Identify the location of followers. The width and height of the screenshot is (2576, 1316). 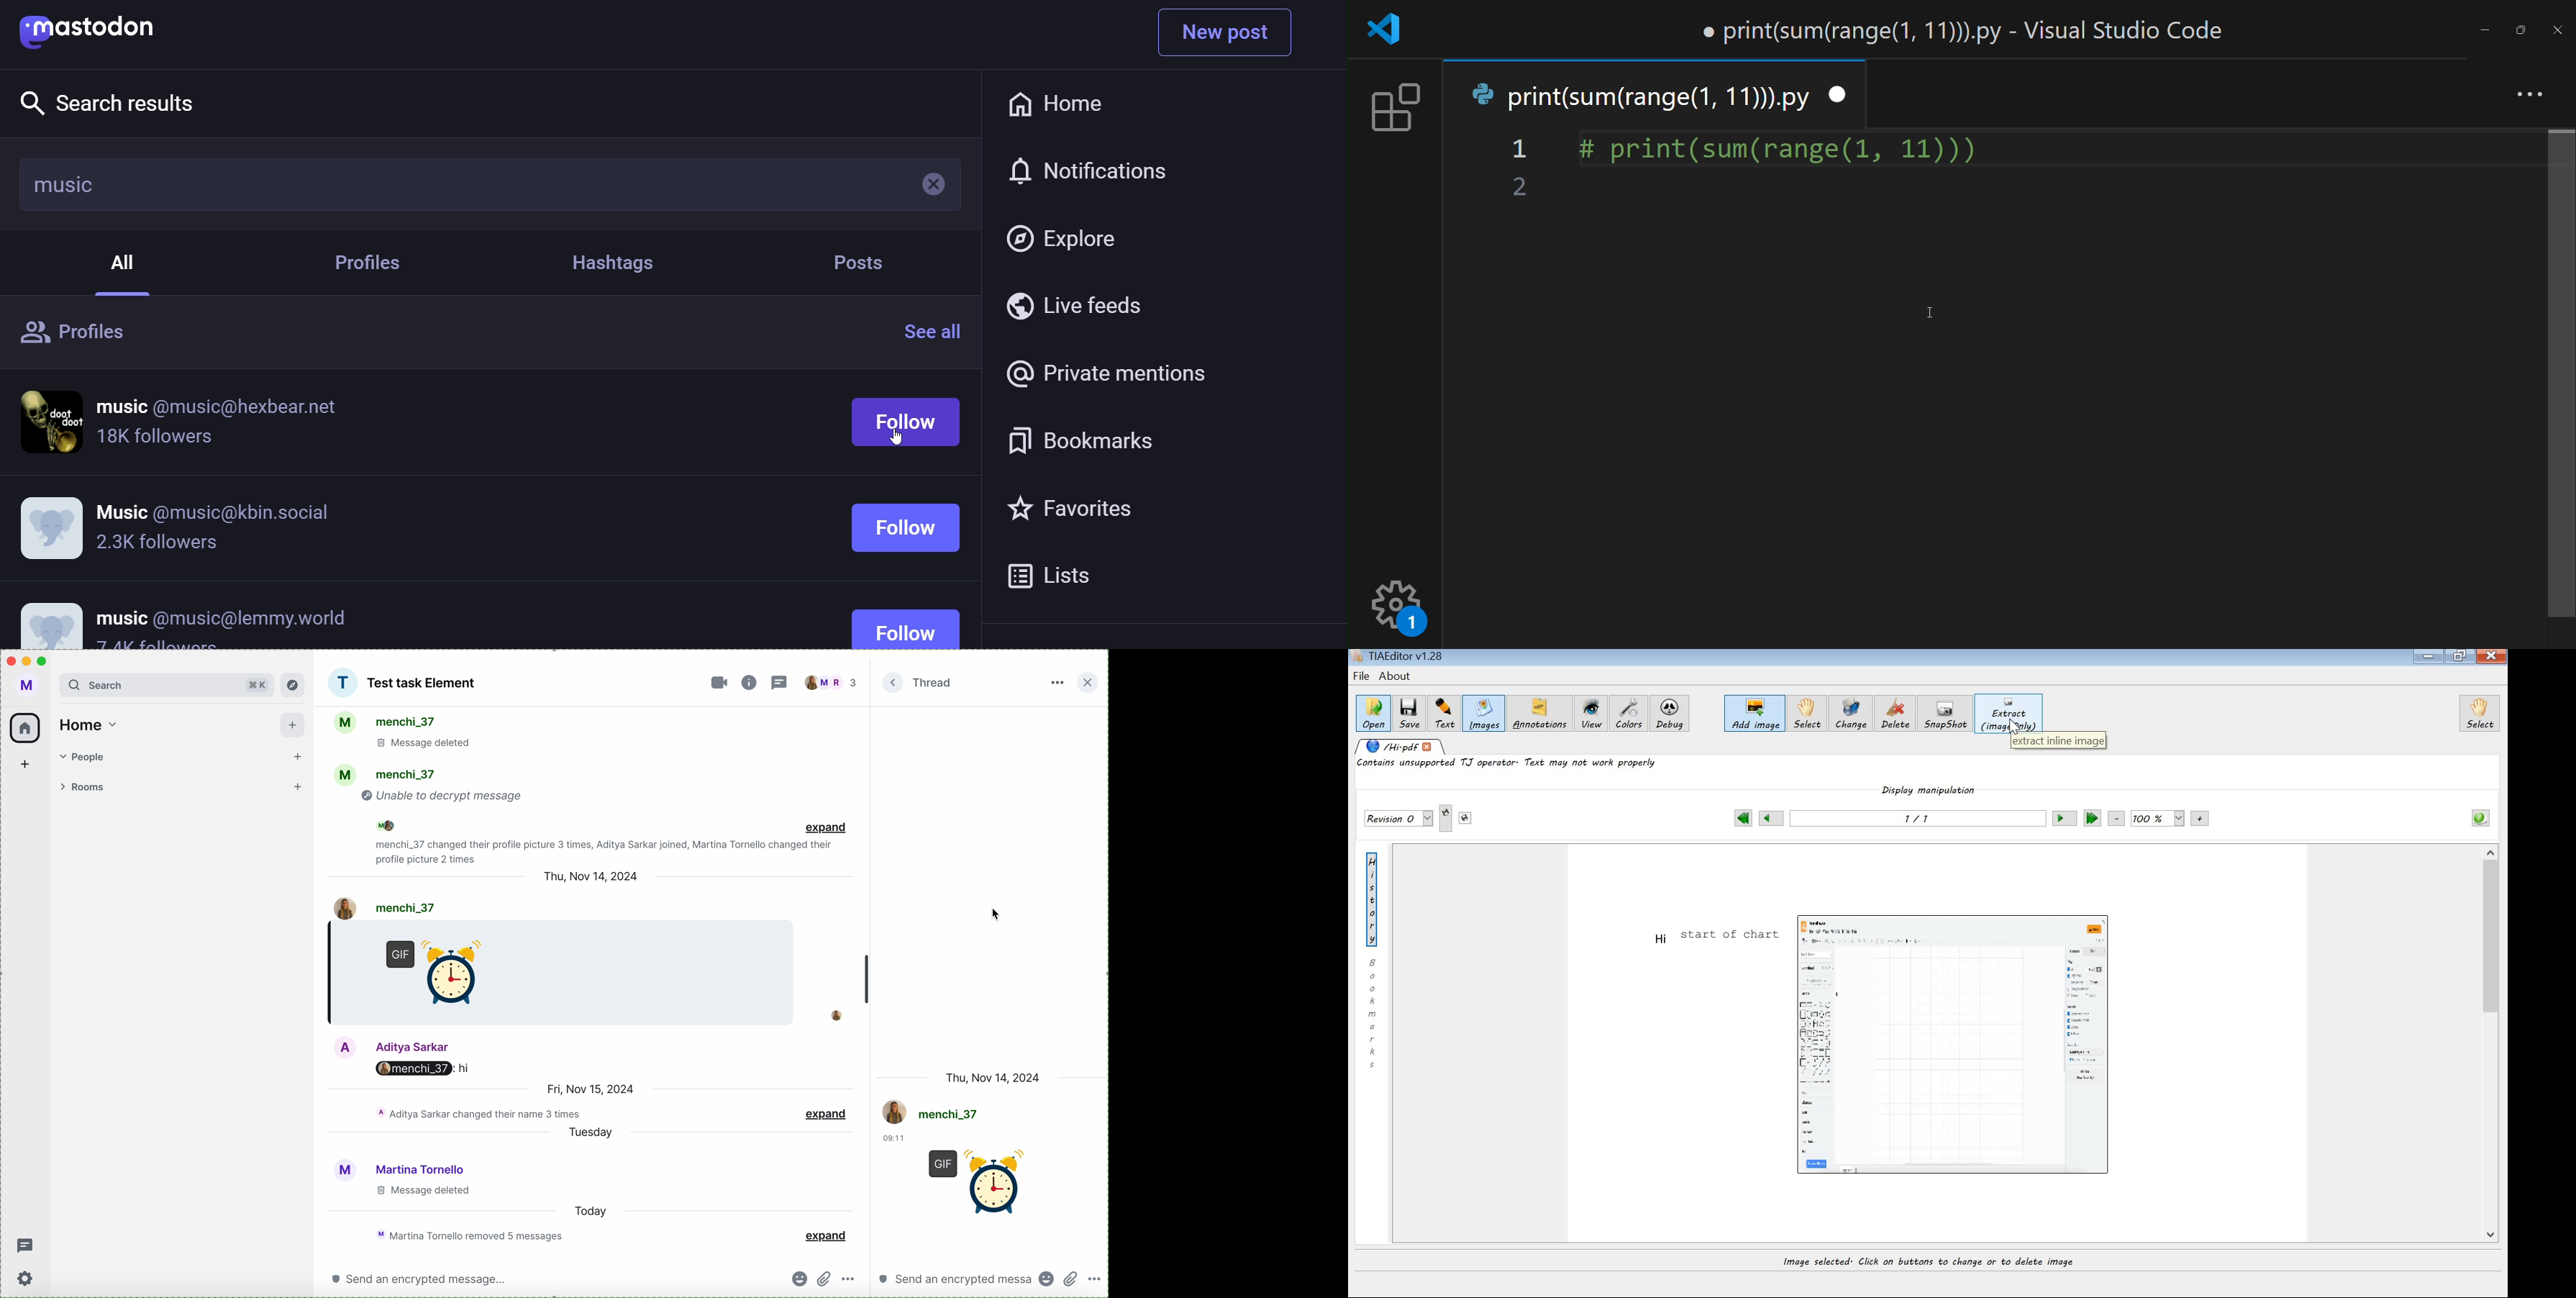
(157, 440).